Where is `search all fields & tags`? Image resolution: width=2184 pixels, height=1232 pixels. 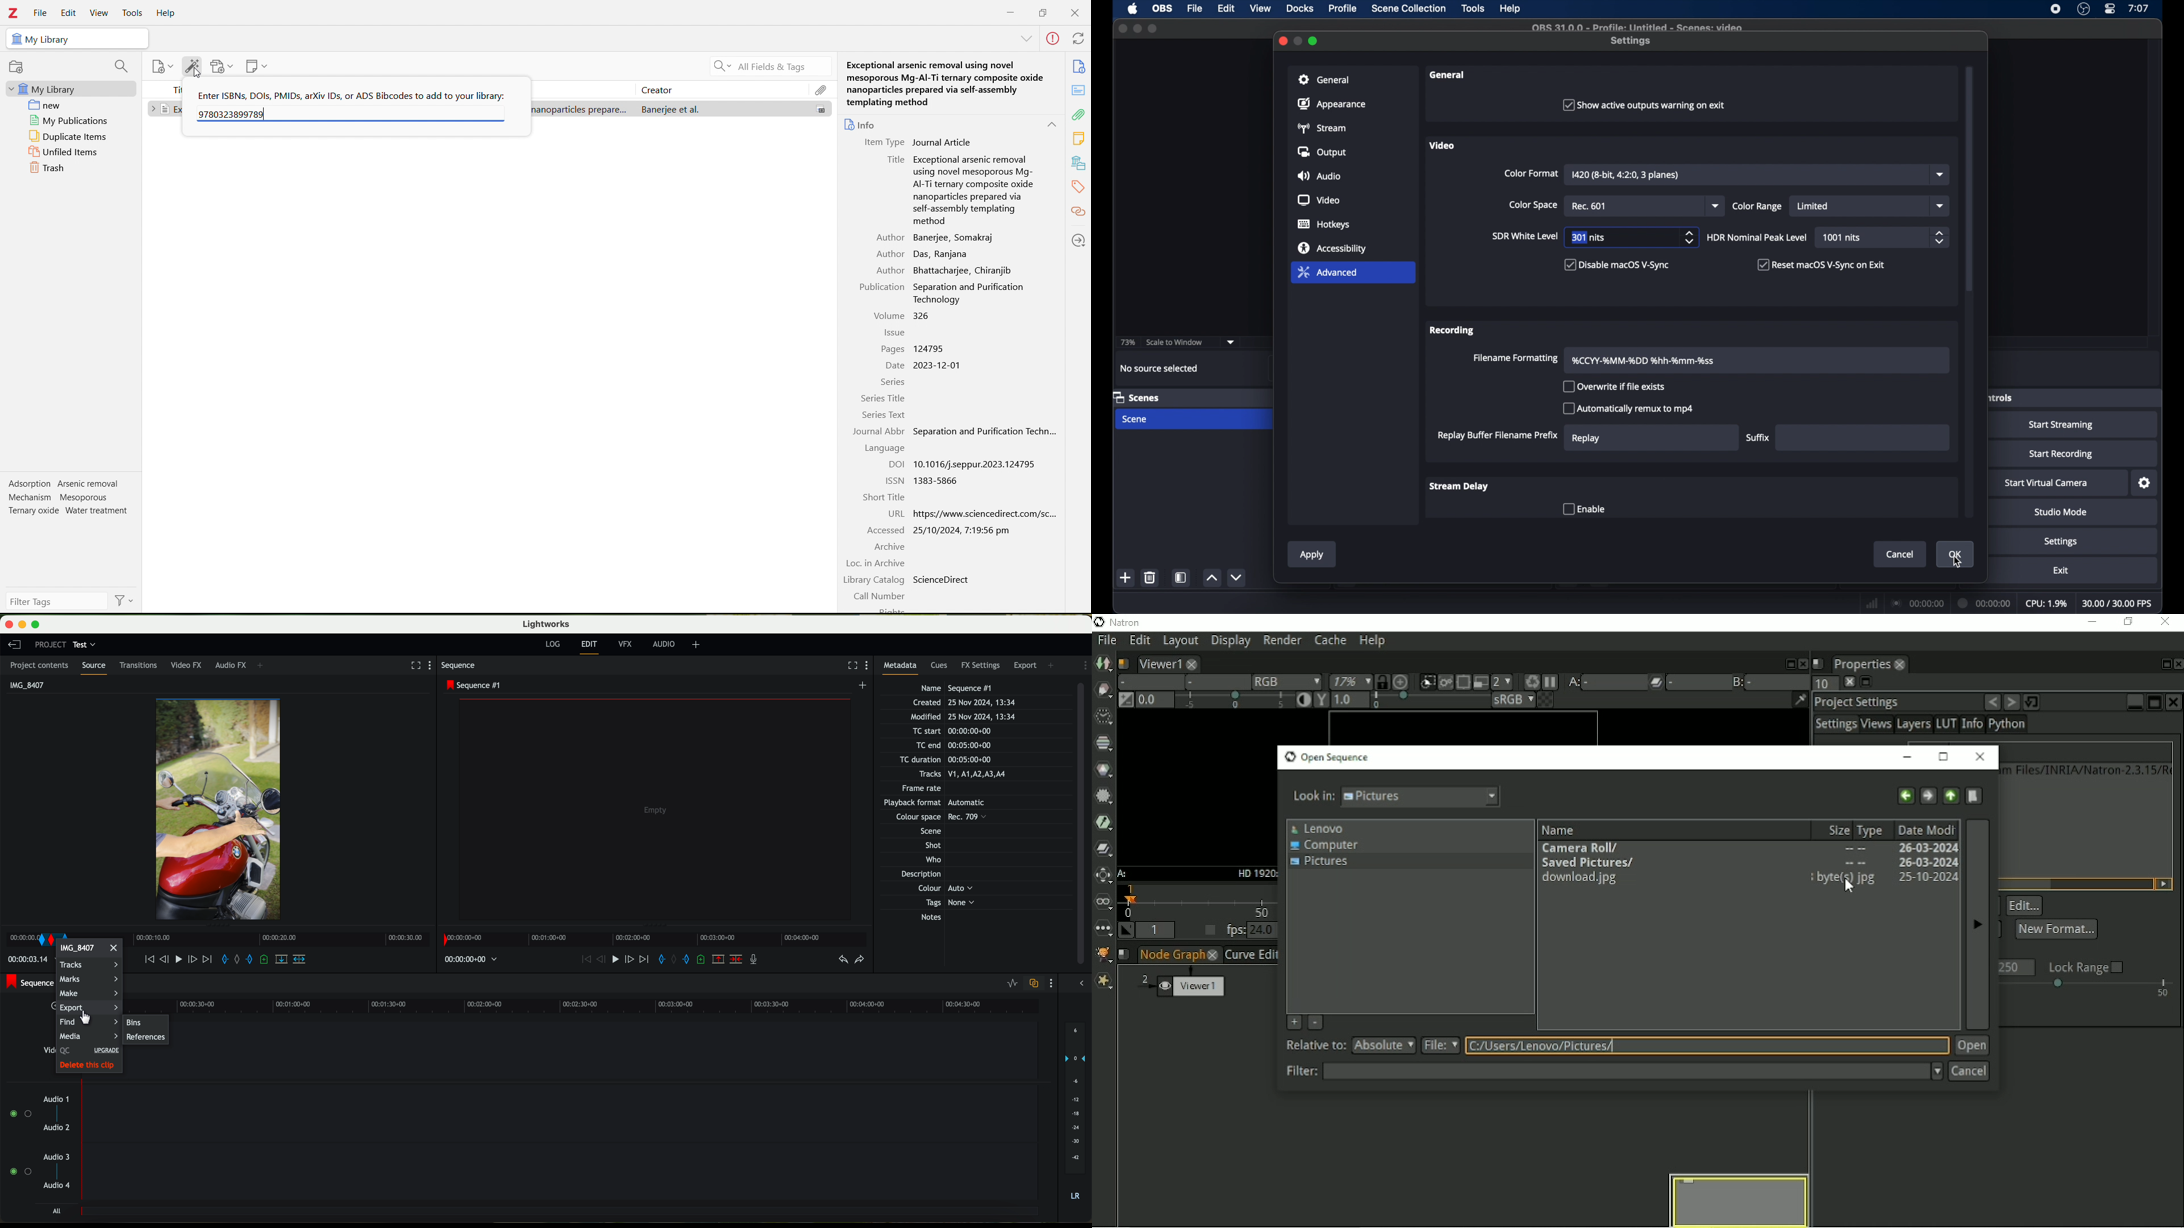
search all fields & tags is located at coordinates (769, 67).